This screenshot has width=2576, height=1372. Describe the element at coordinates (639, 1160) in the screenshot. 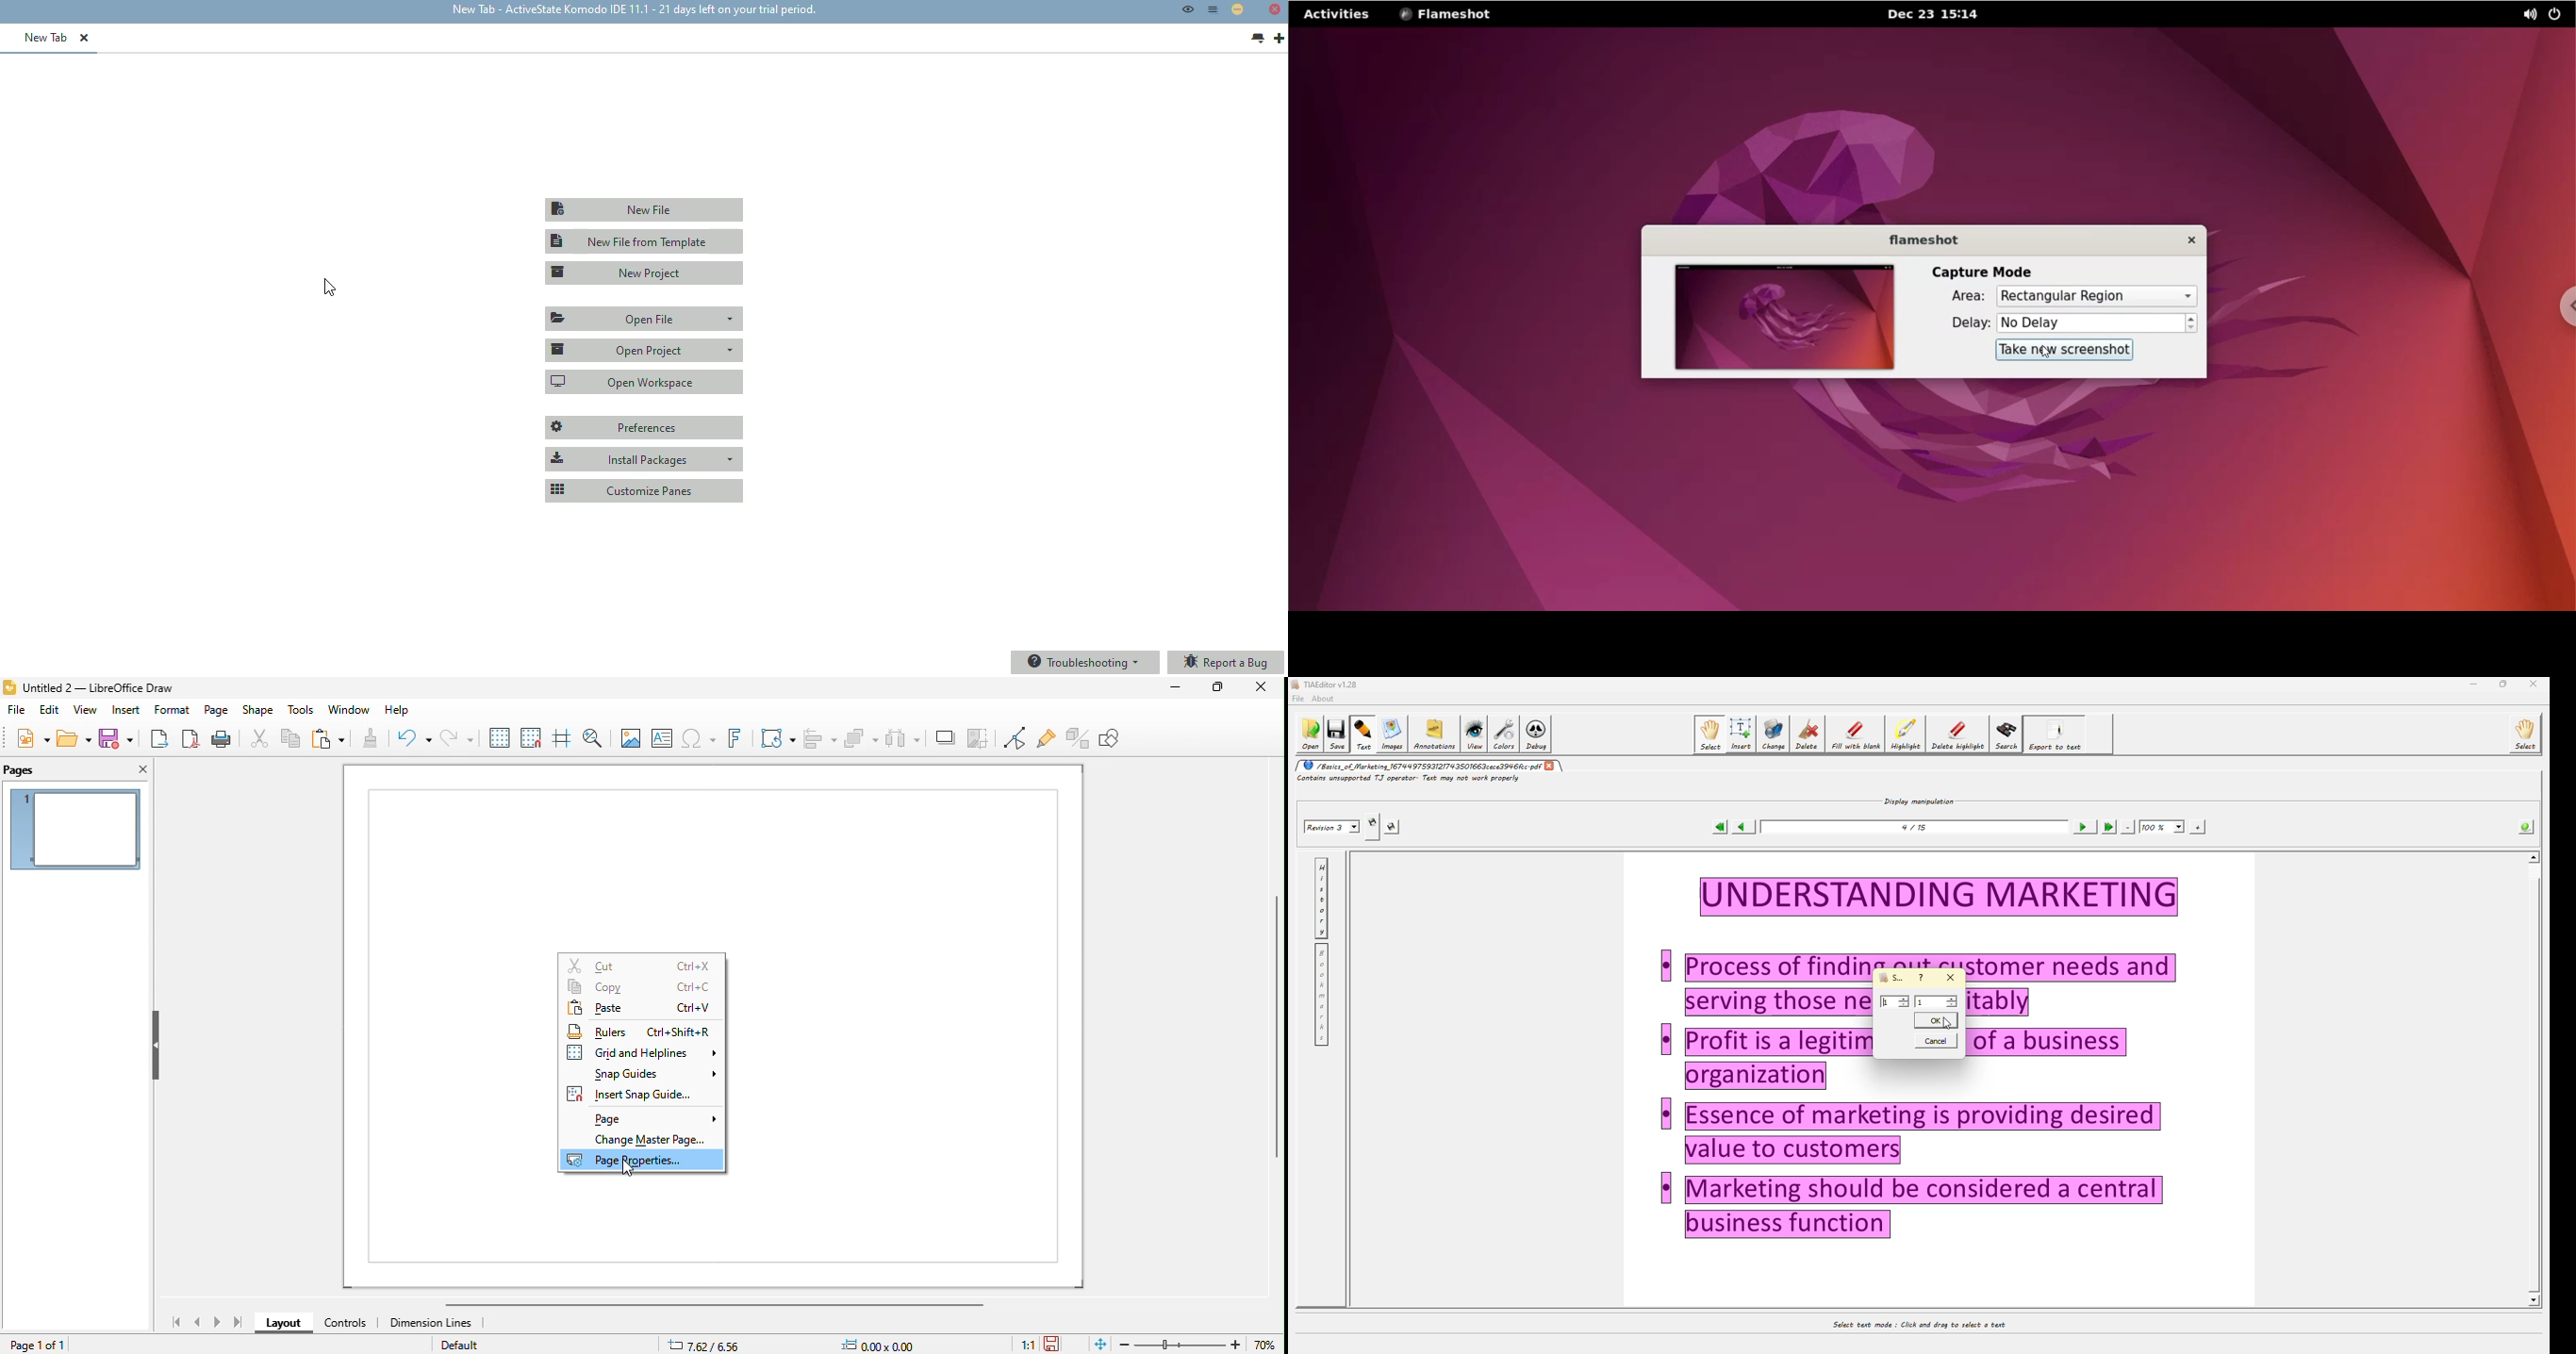

I see `page properties` at that location.